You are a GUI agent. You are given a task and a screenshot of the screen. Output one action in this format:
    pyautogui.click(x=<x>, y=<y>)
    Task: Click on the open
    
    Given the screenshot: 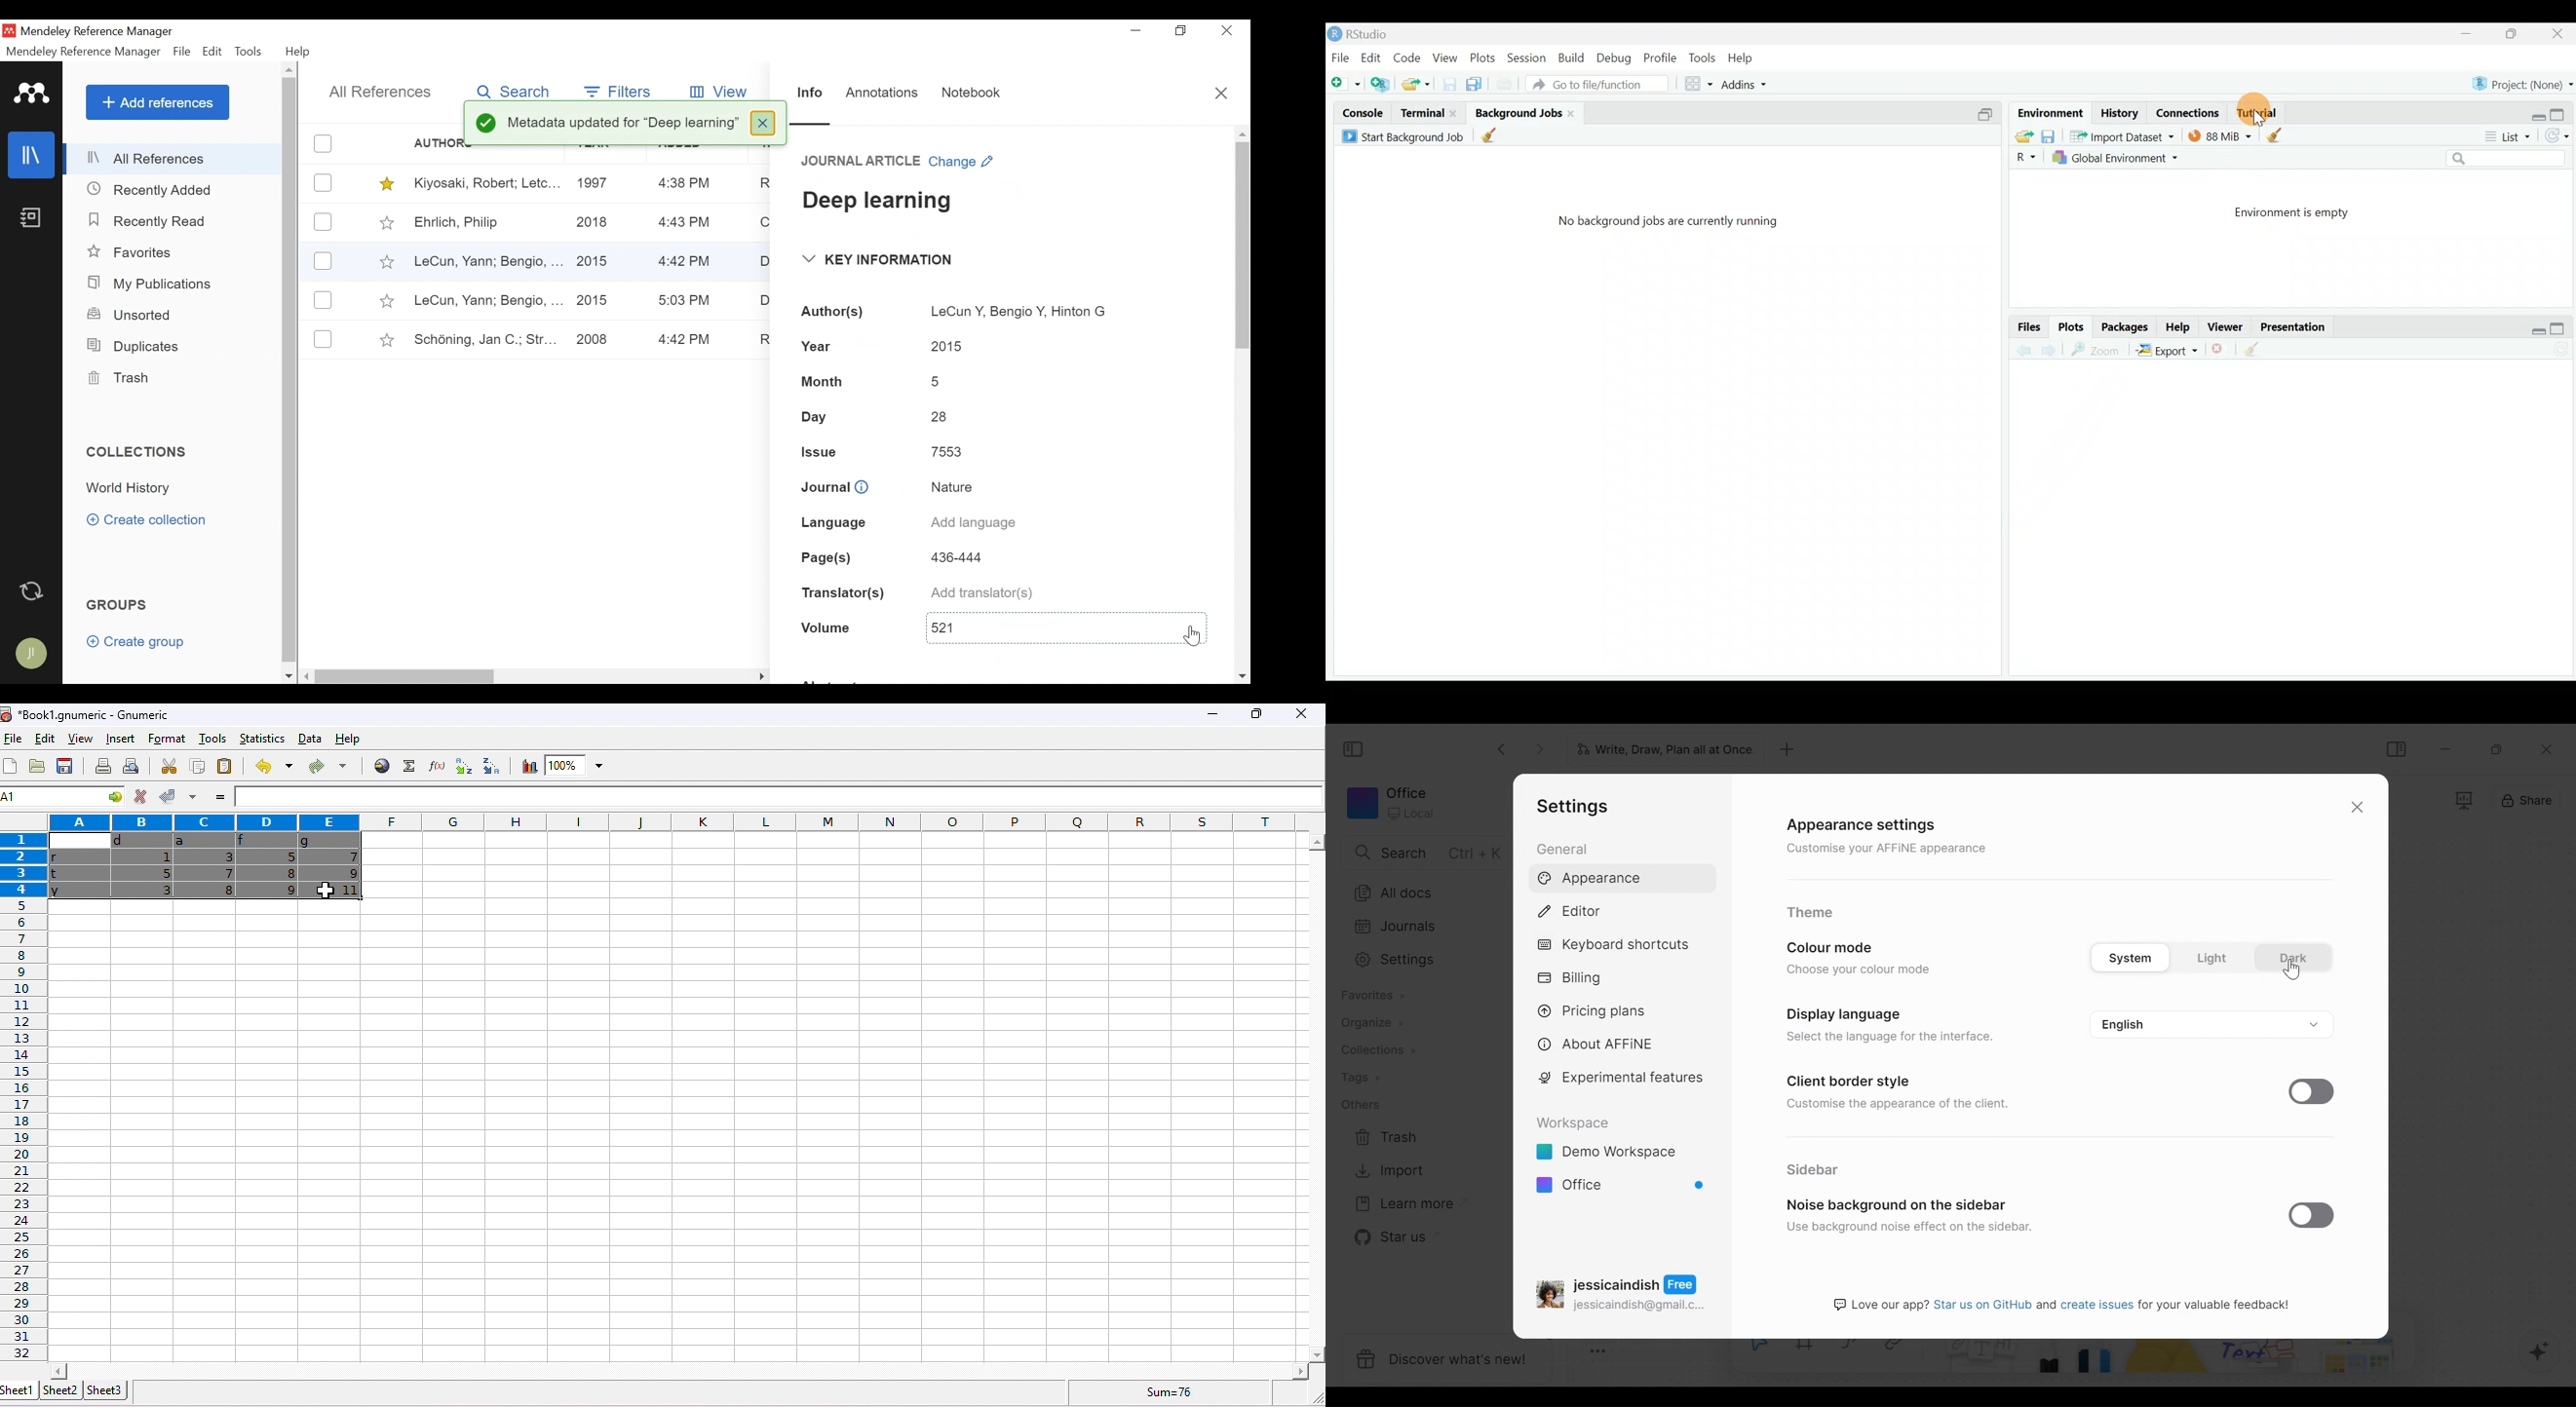 What is the action you would take?
    pyautogui.click(x=37, y=767)
    